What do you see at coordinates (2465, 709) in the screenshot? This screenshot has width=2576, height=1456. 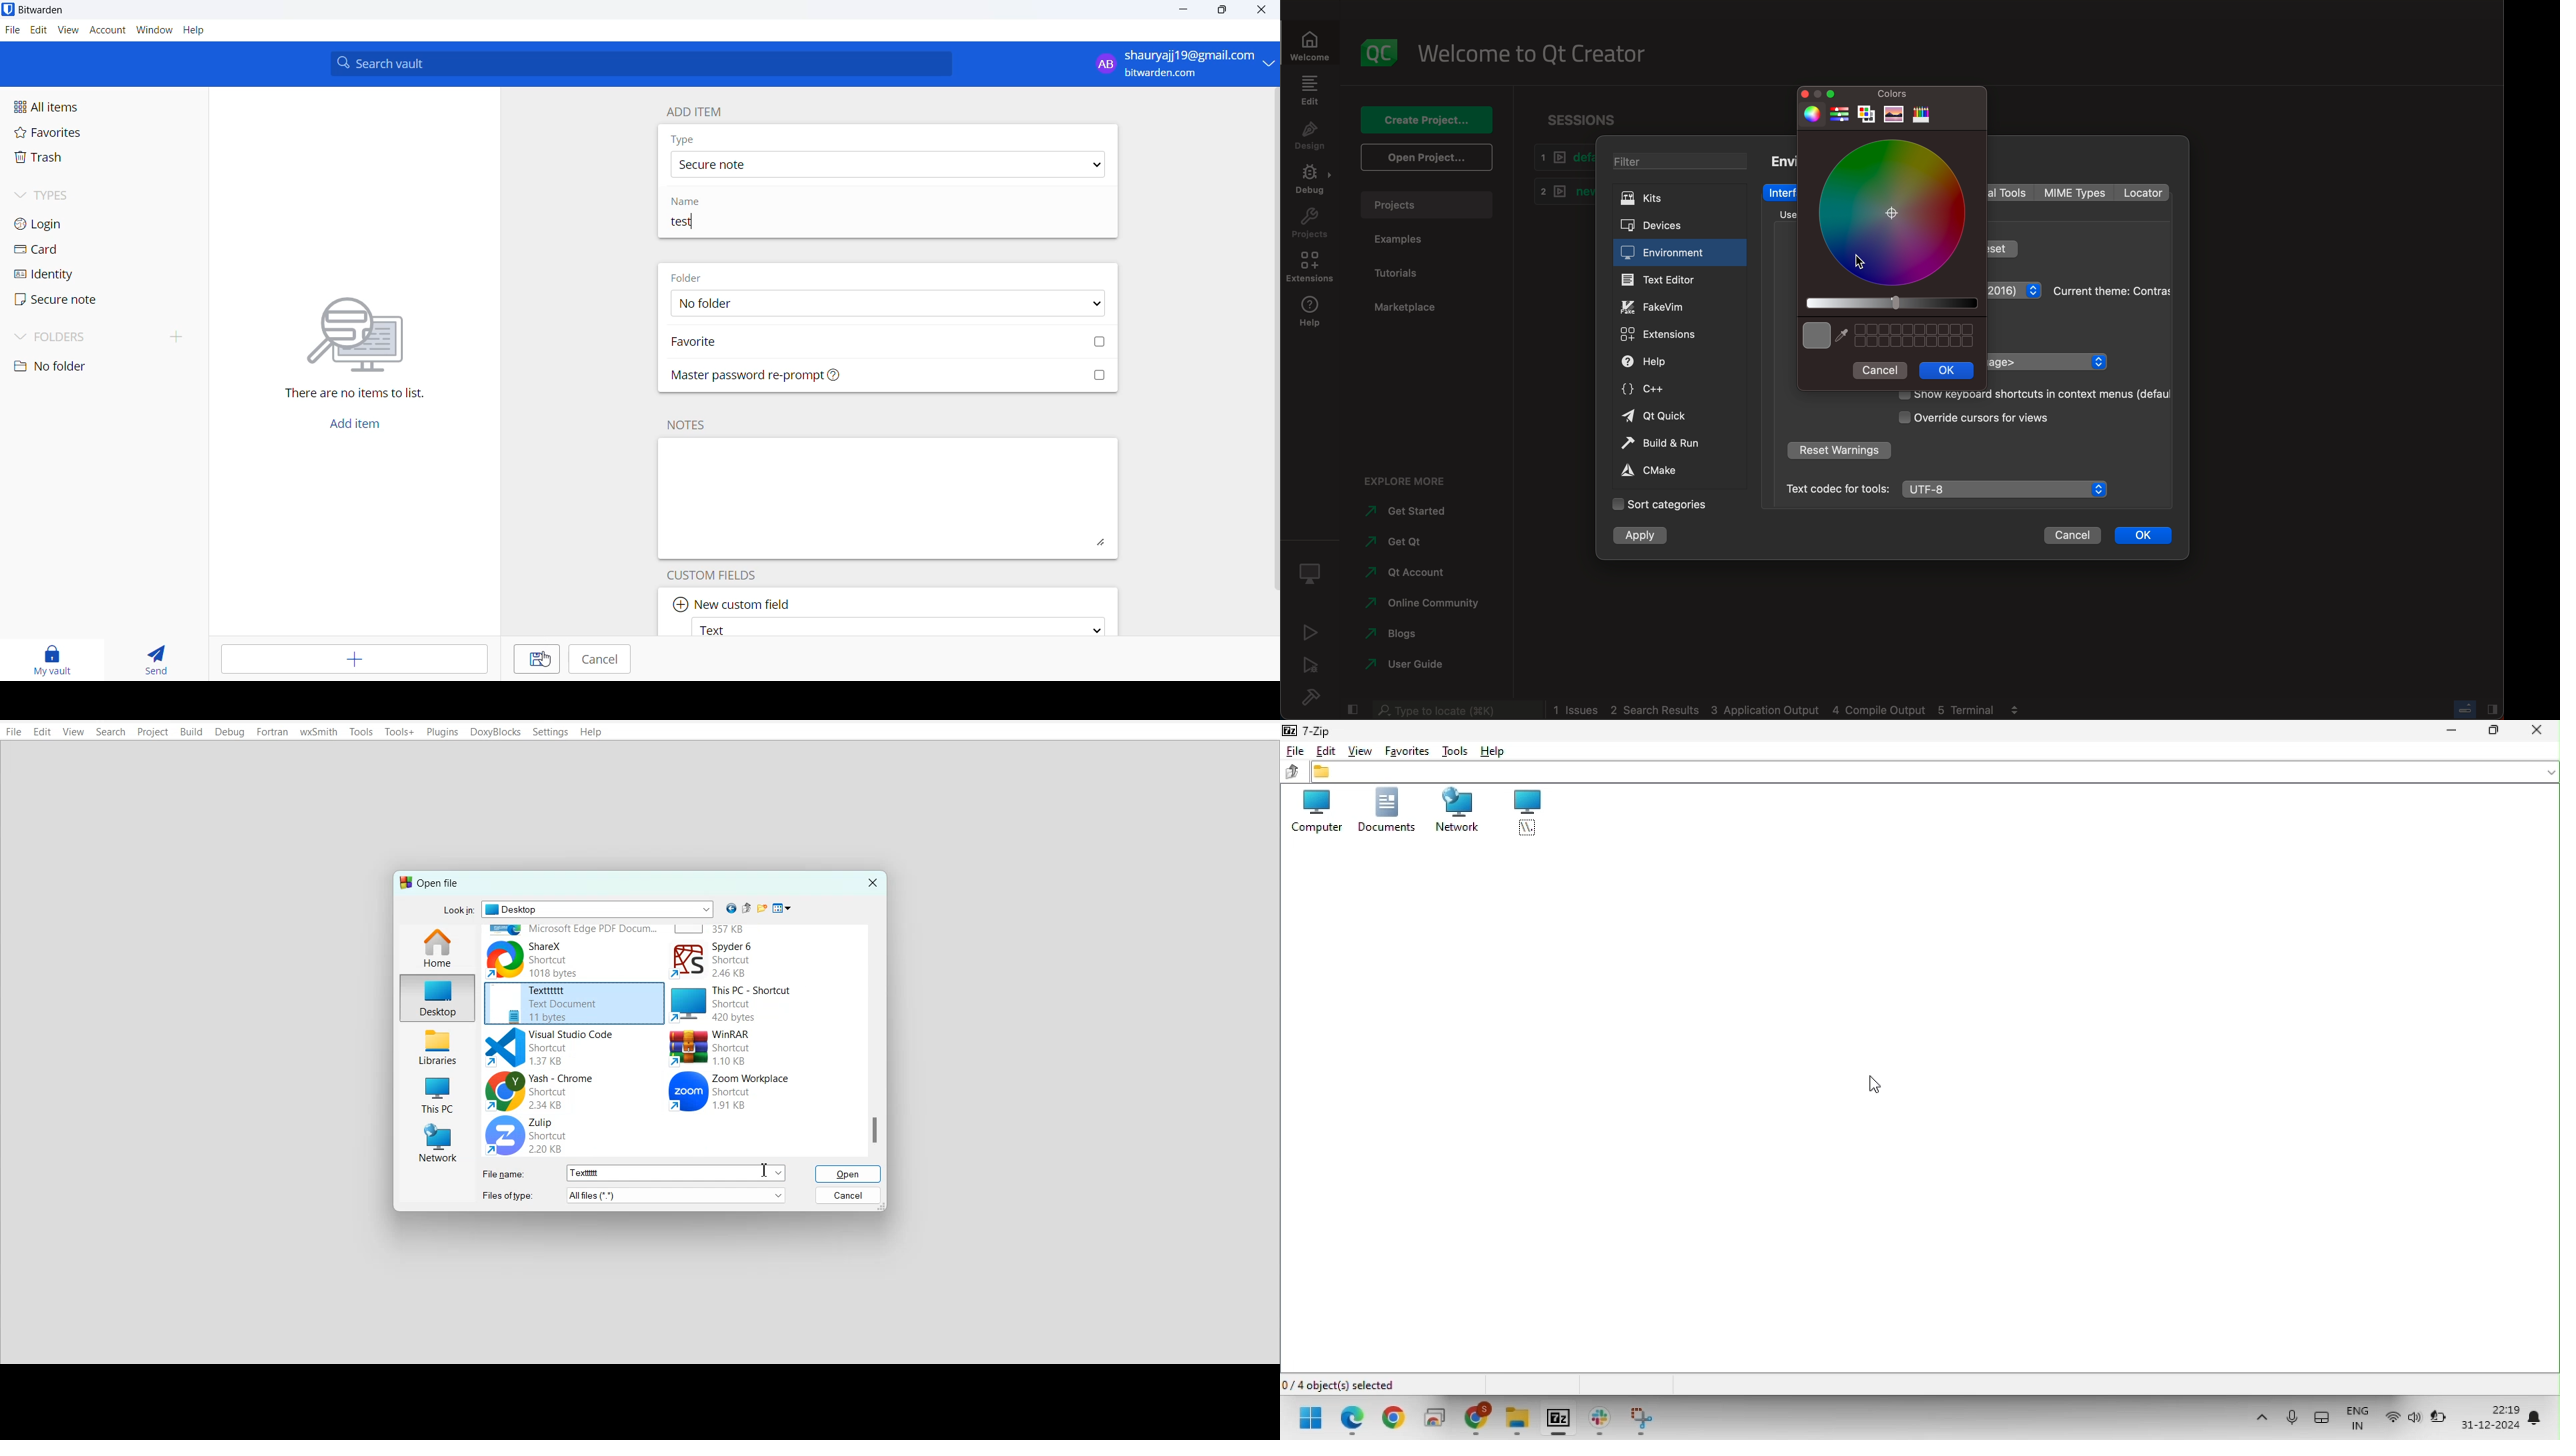 I see `Progress bar` at bounding box center [2465, 709].